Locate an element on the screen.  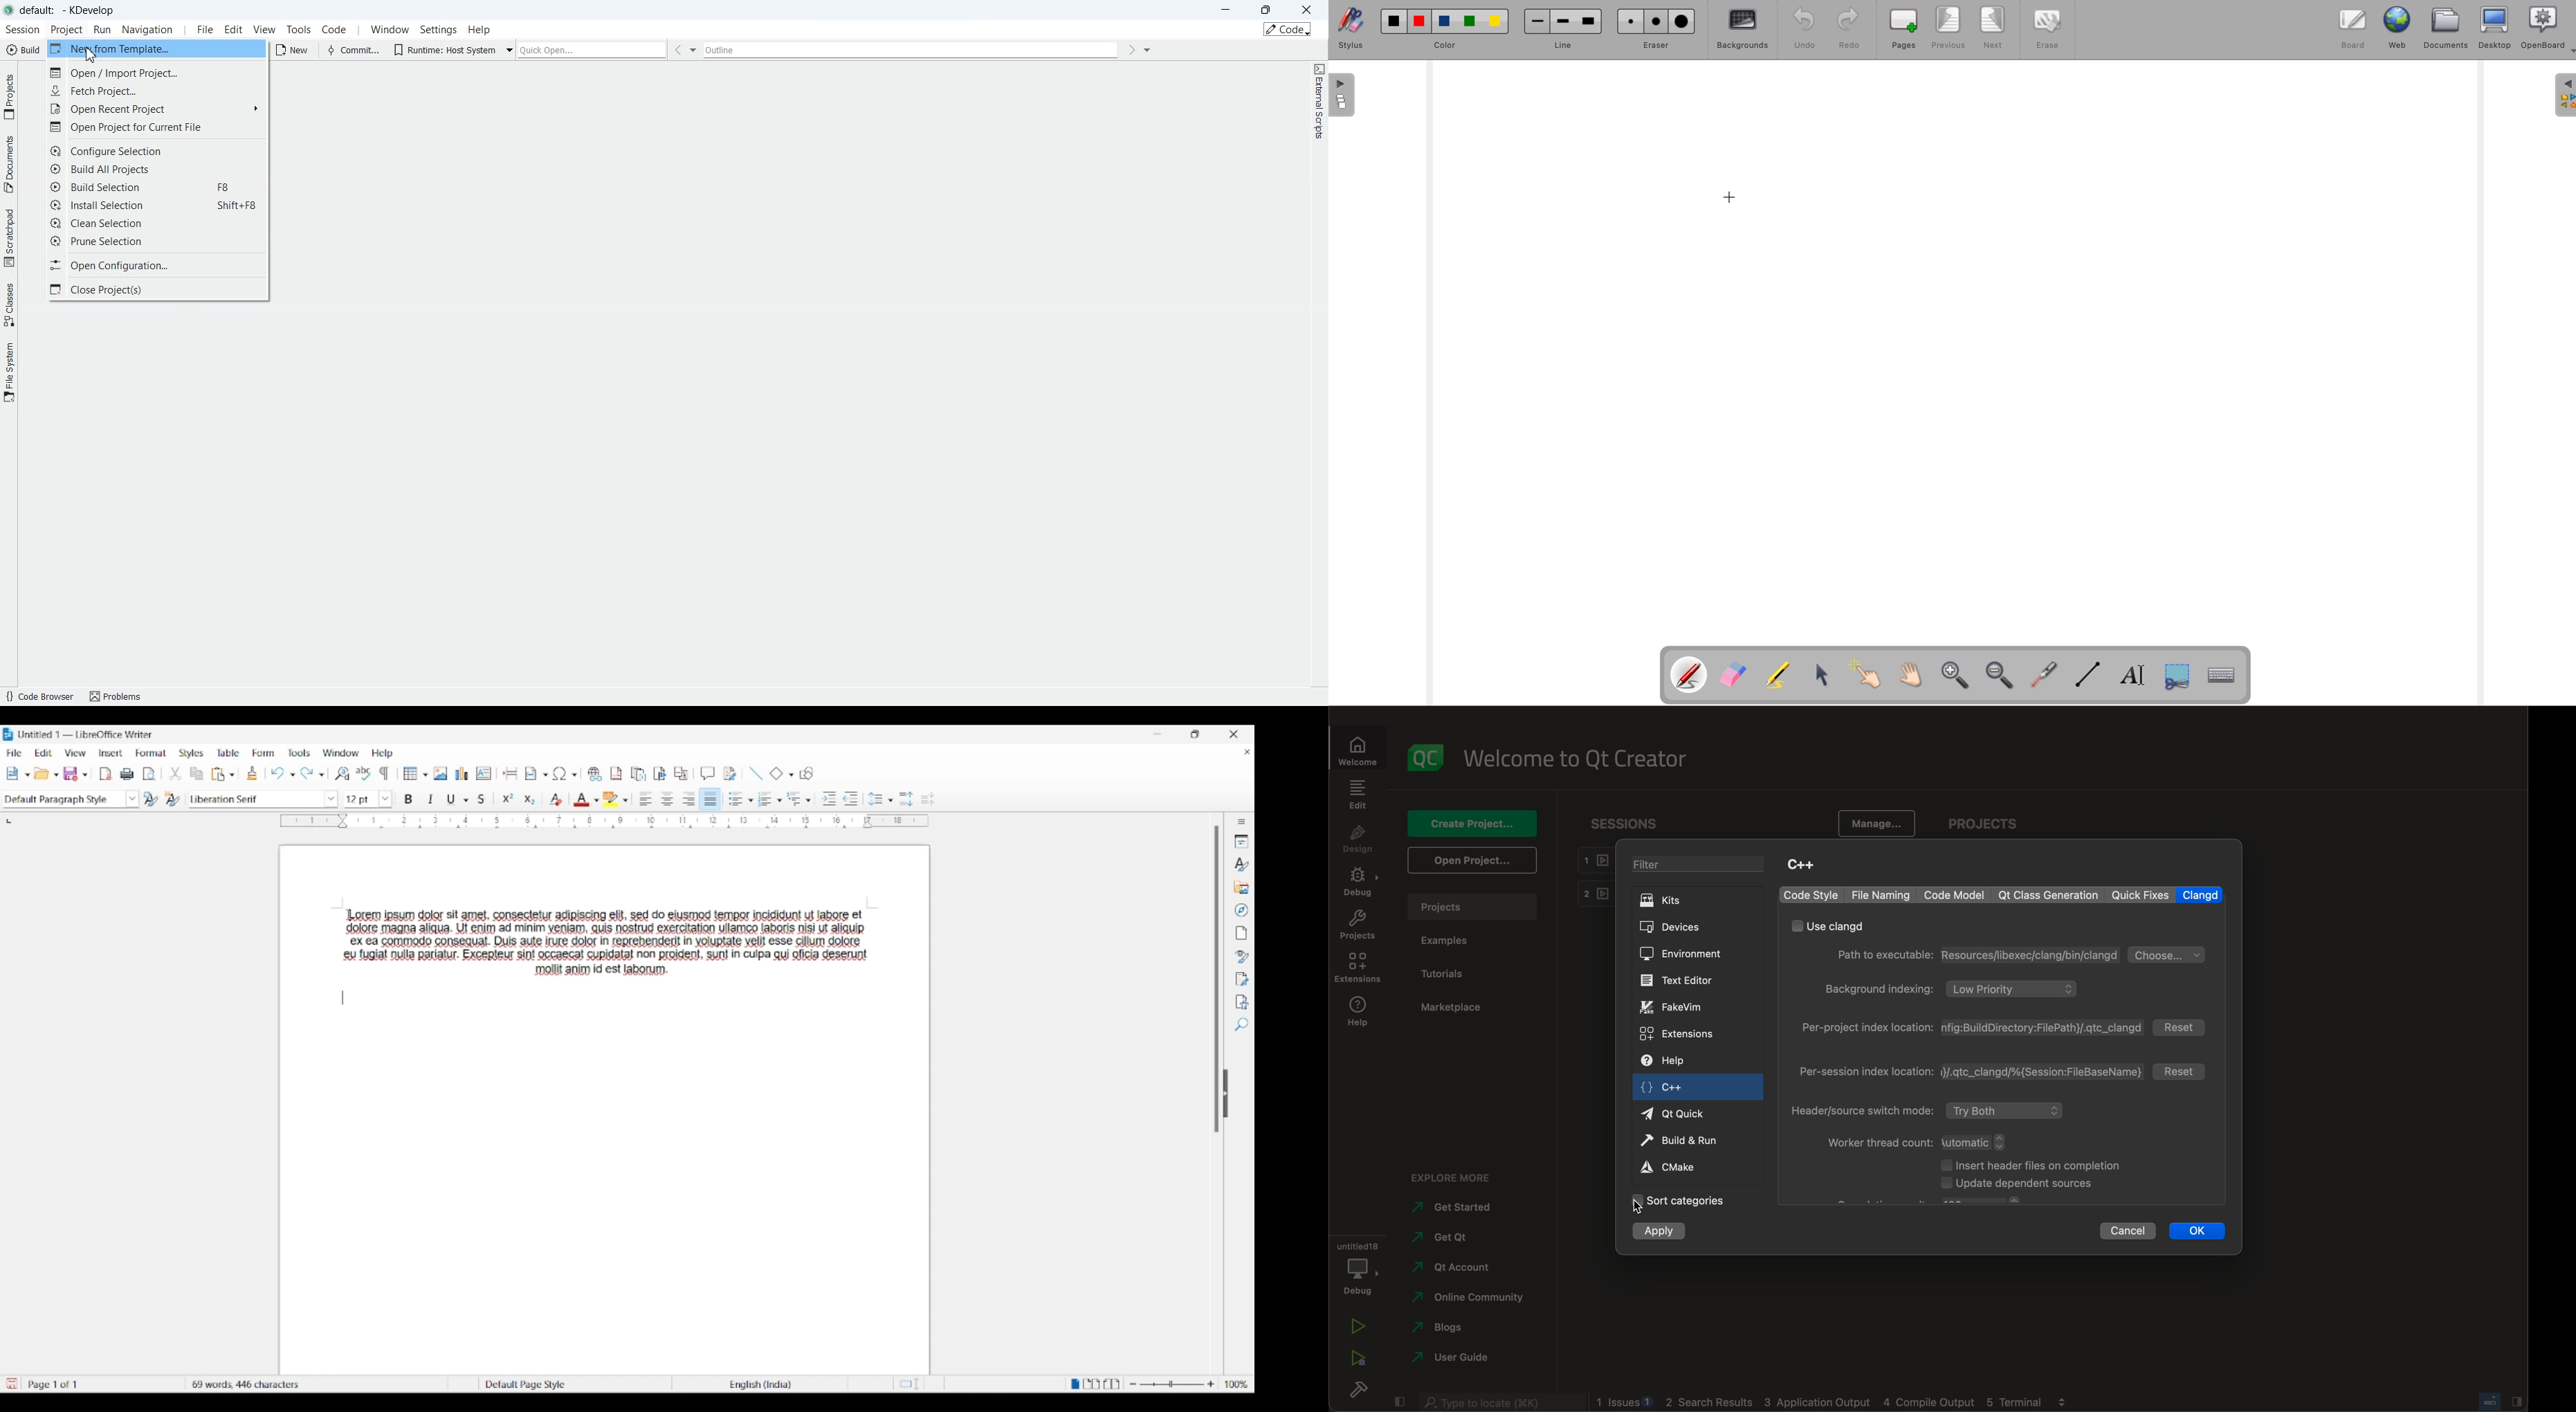
Italic is located at coordinates (431, 799).